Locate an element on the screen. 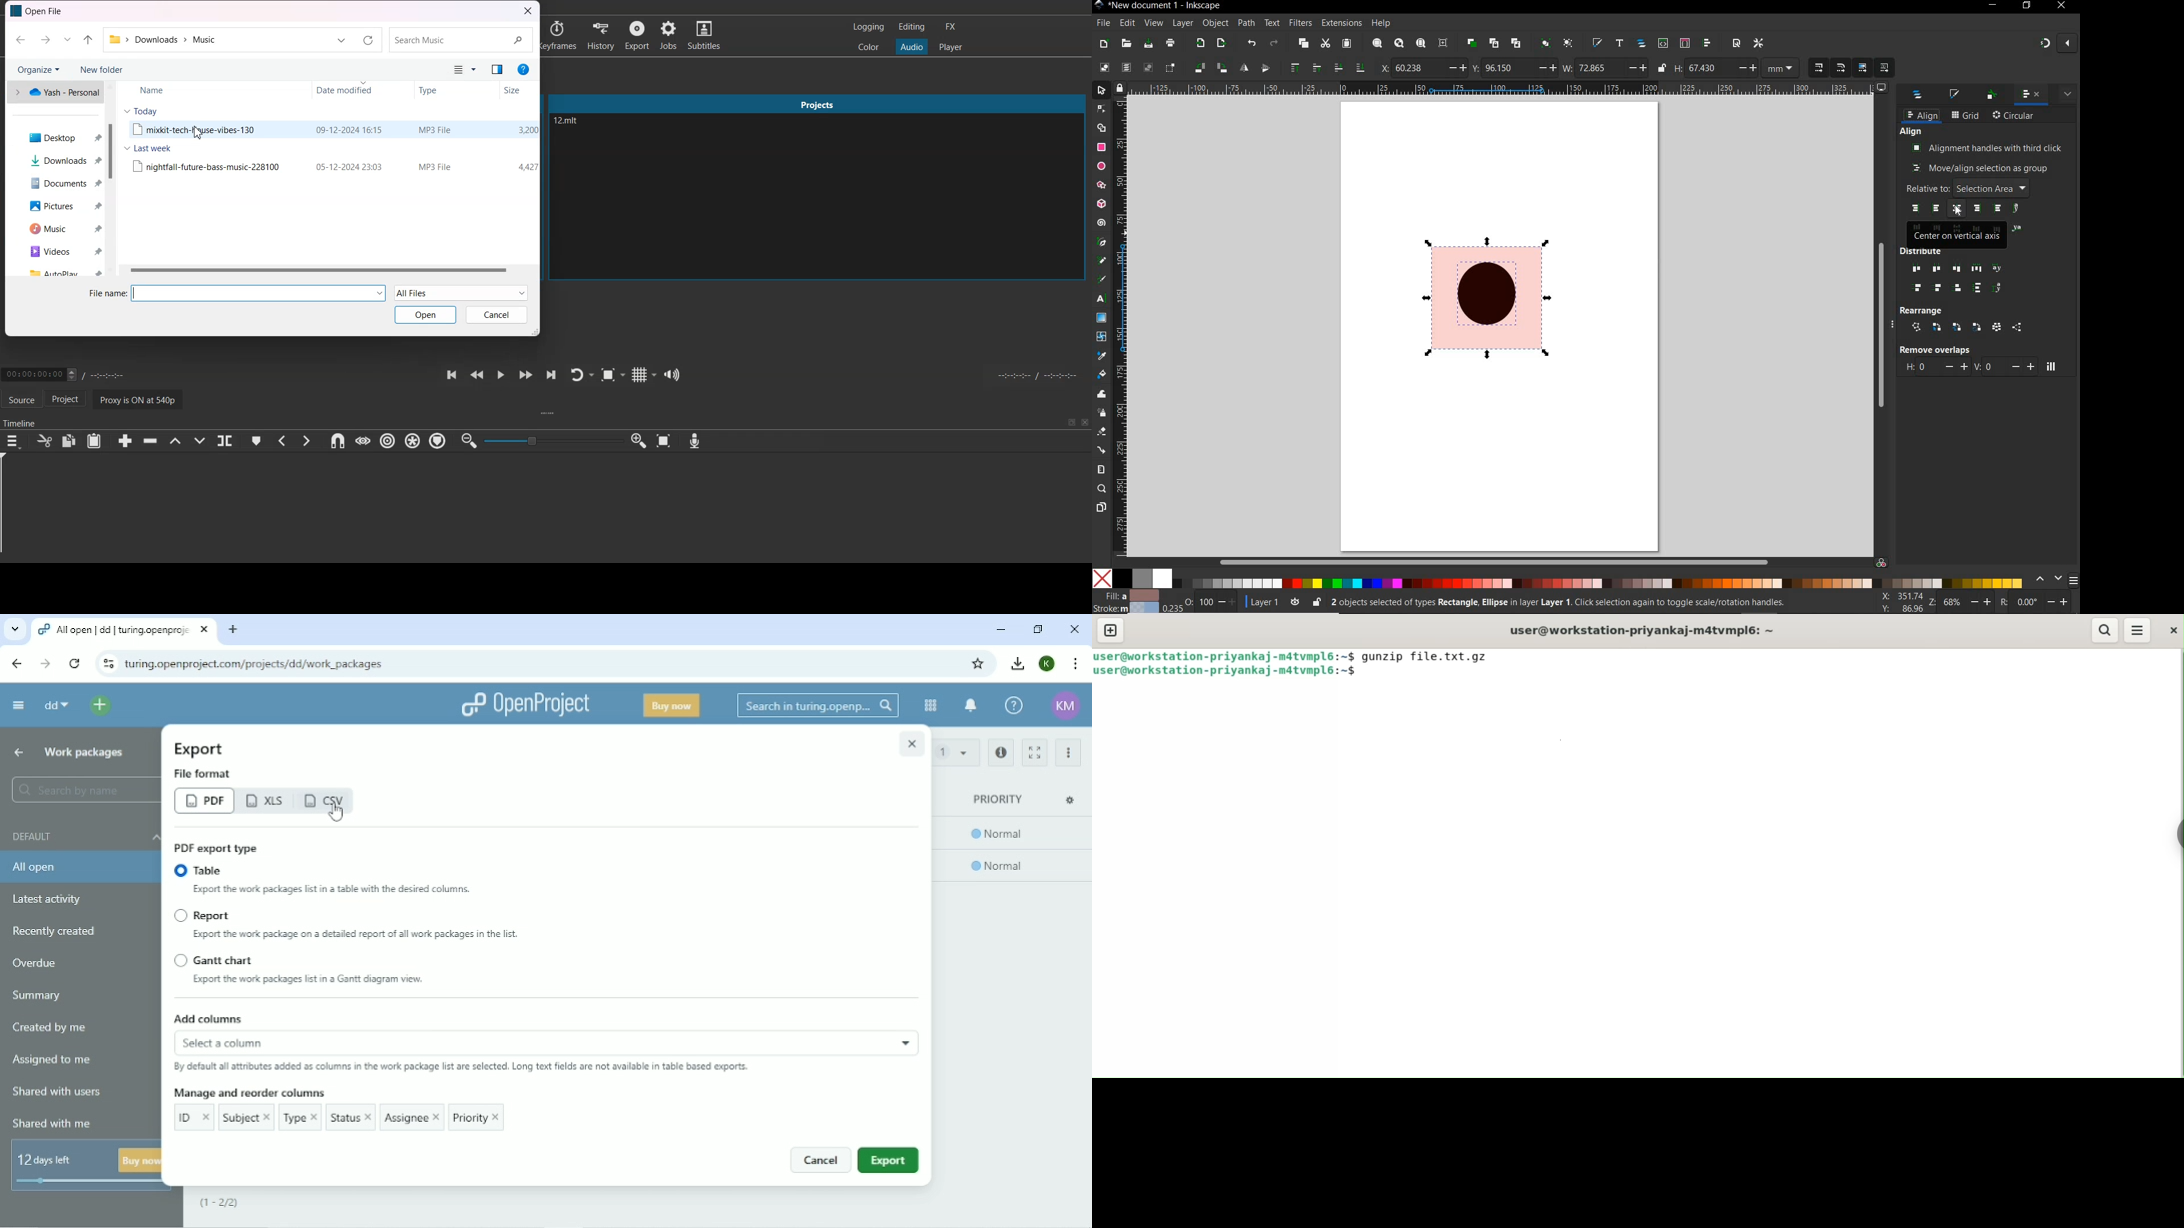 This screenshot has height=1232, width=2184. Adjust Time Selector is located at coordinates (67, 373).